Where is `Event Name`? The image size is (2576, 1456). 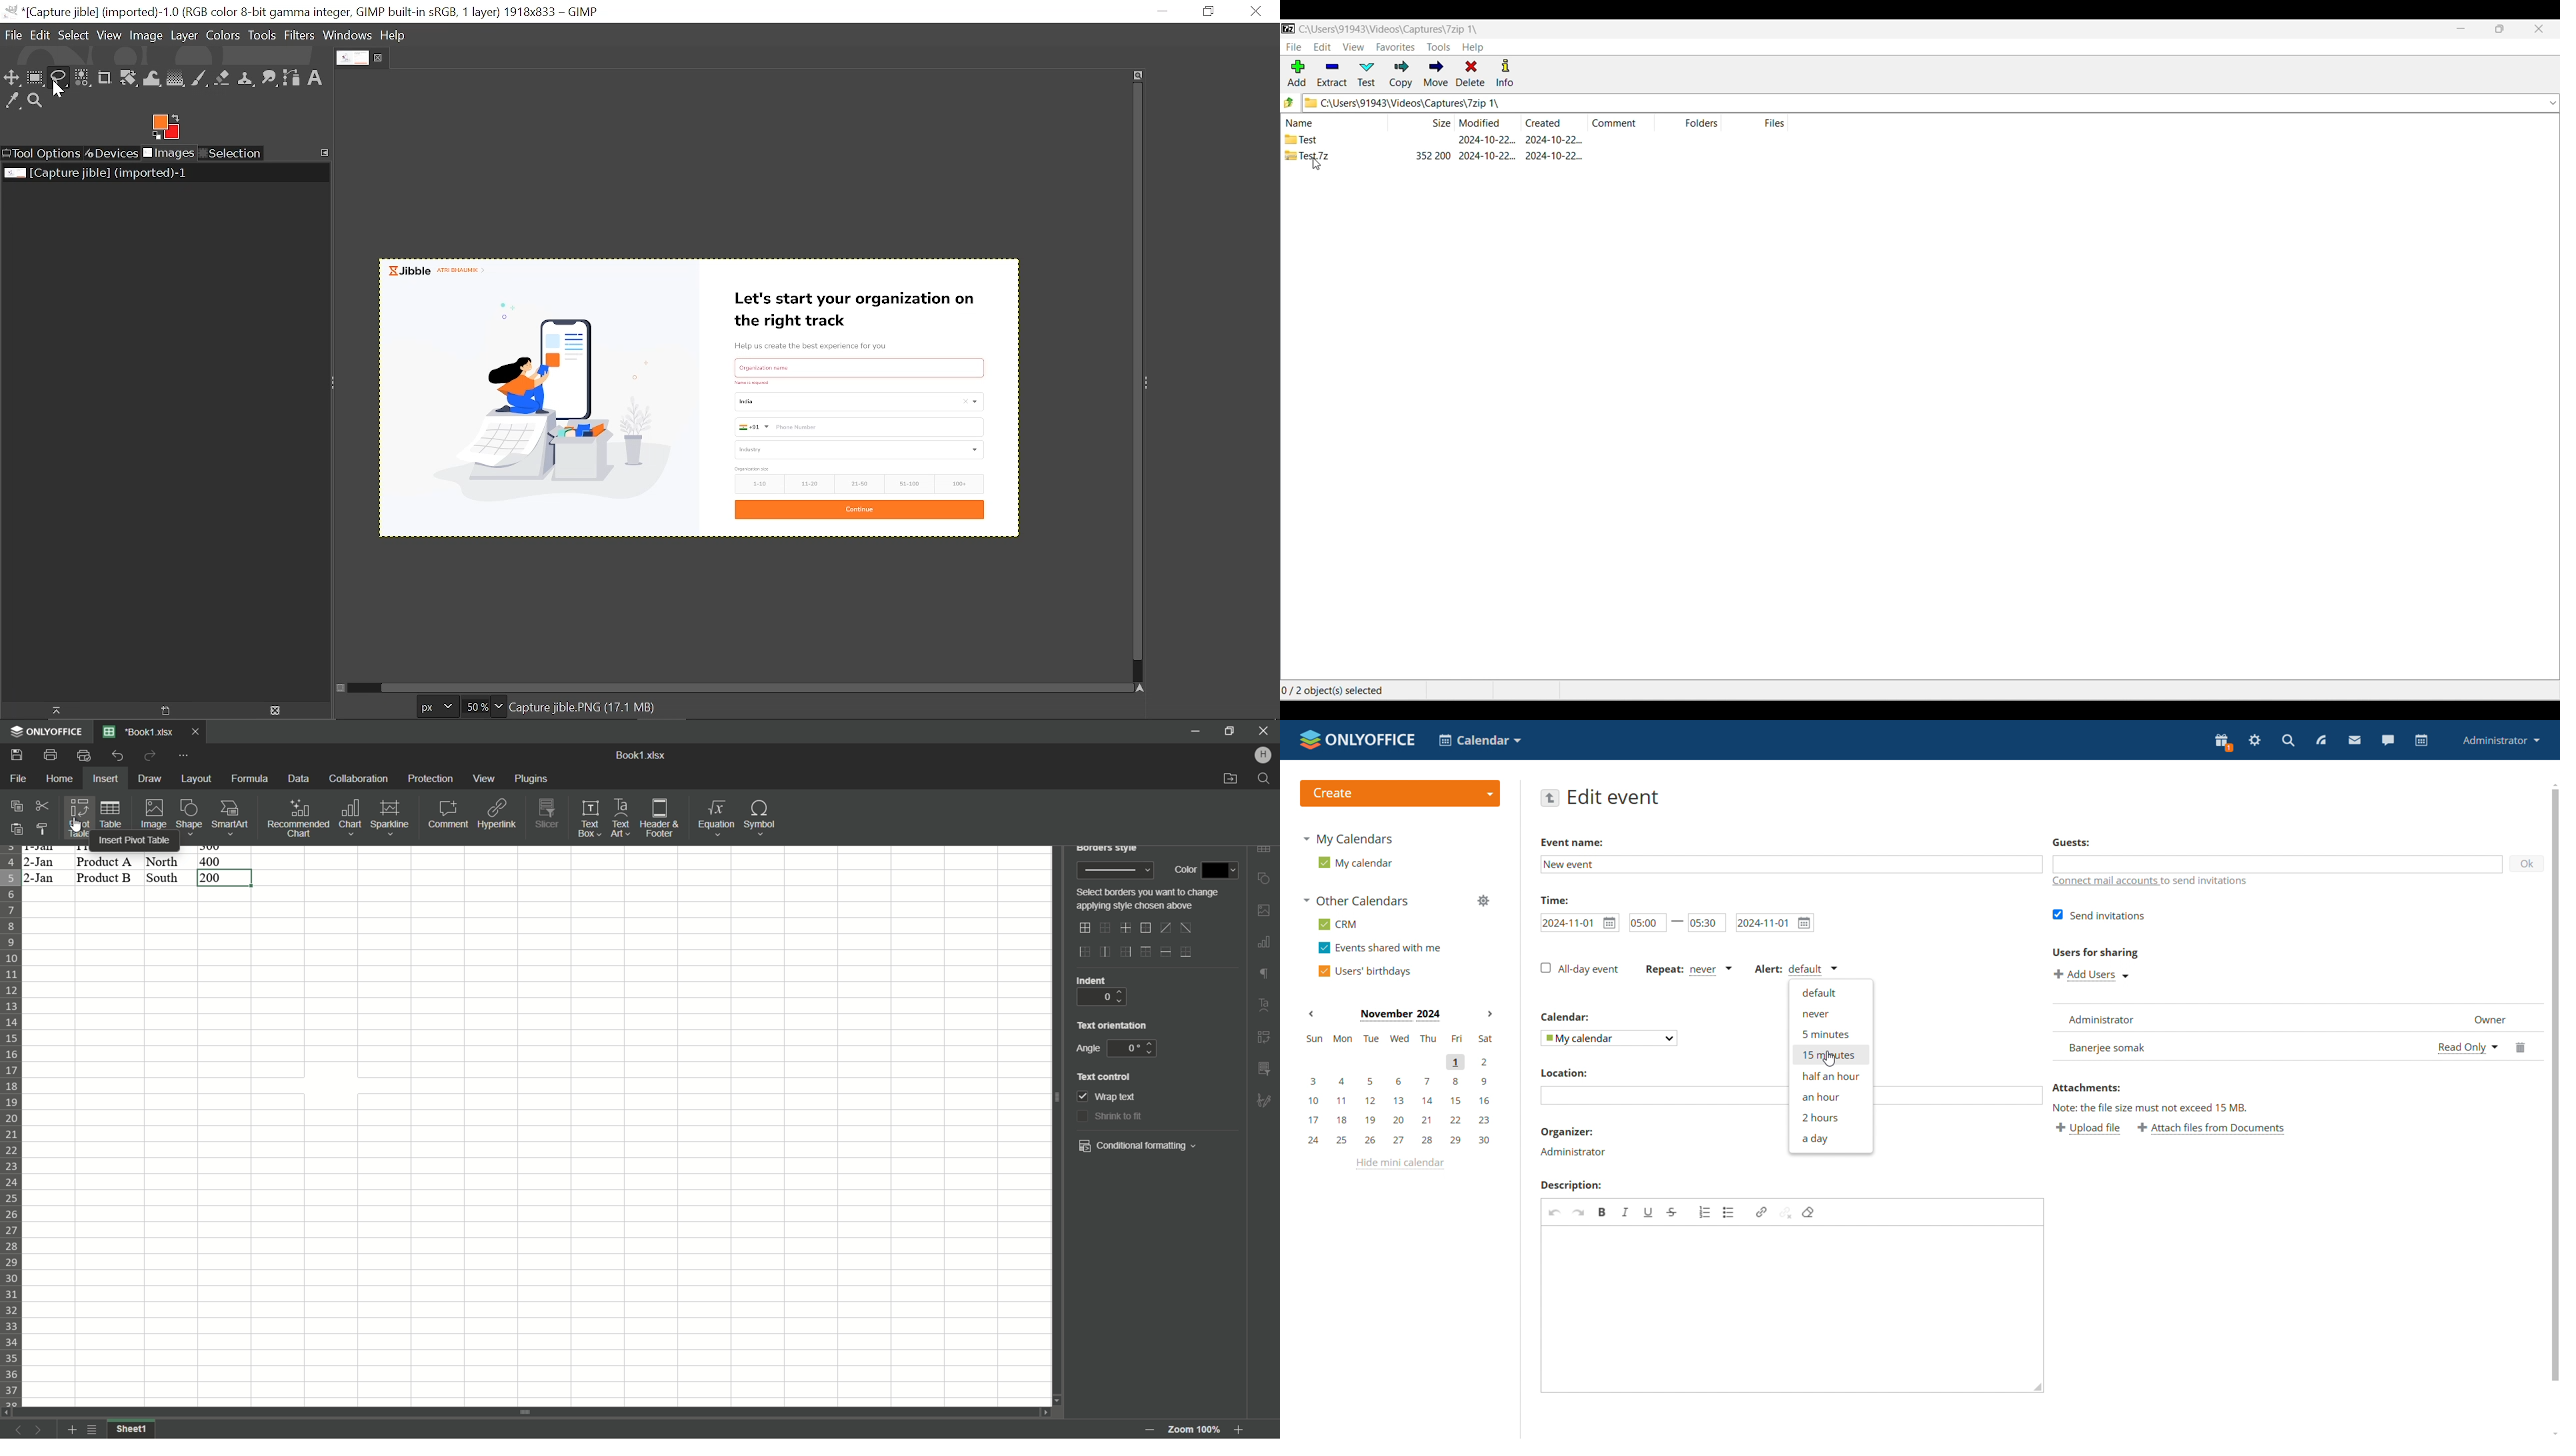 Event Name is located at coordinates (1571, 843).